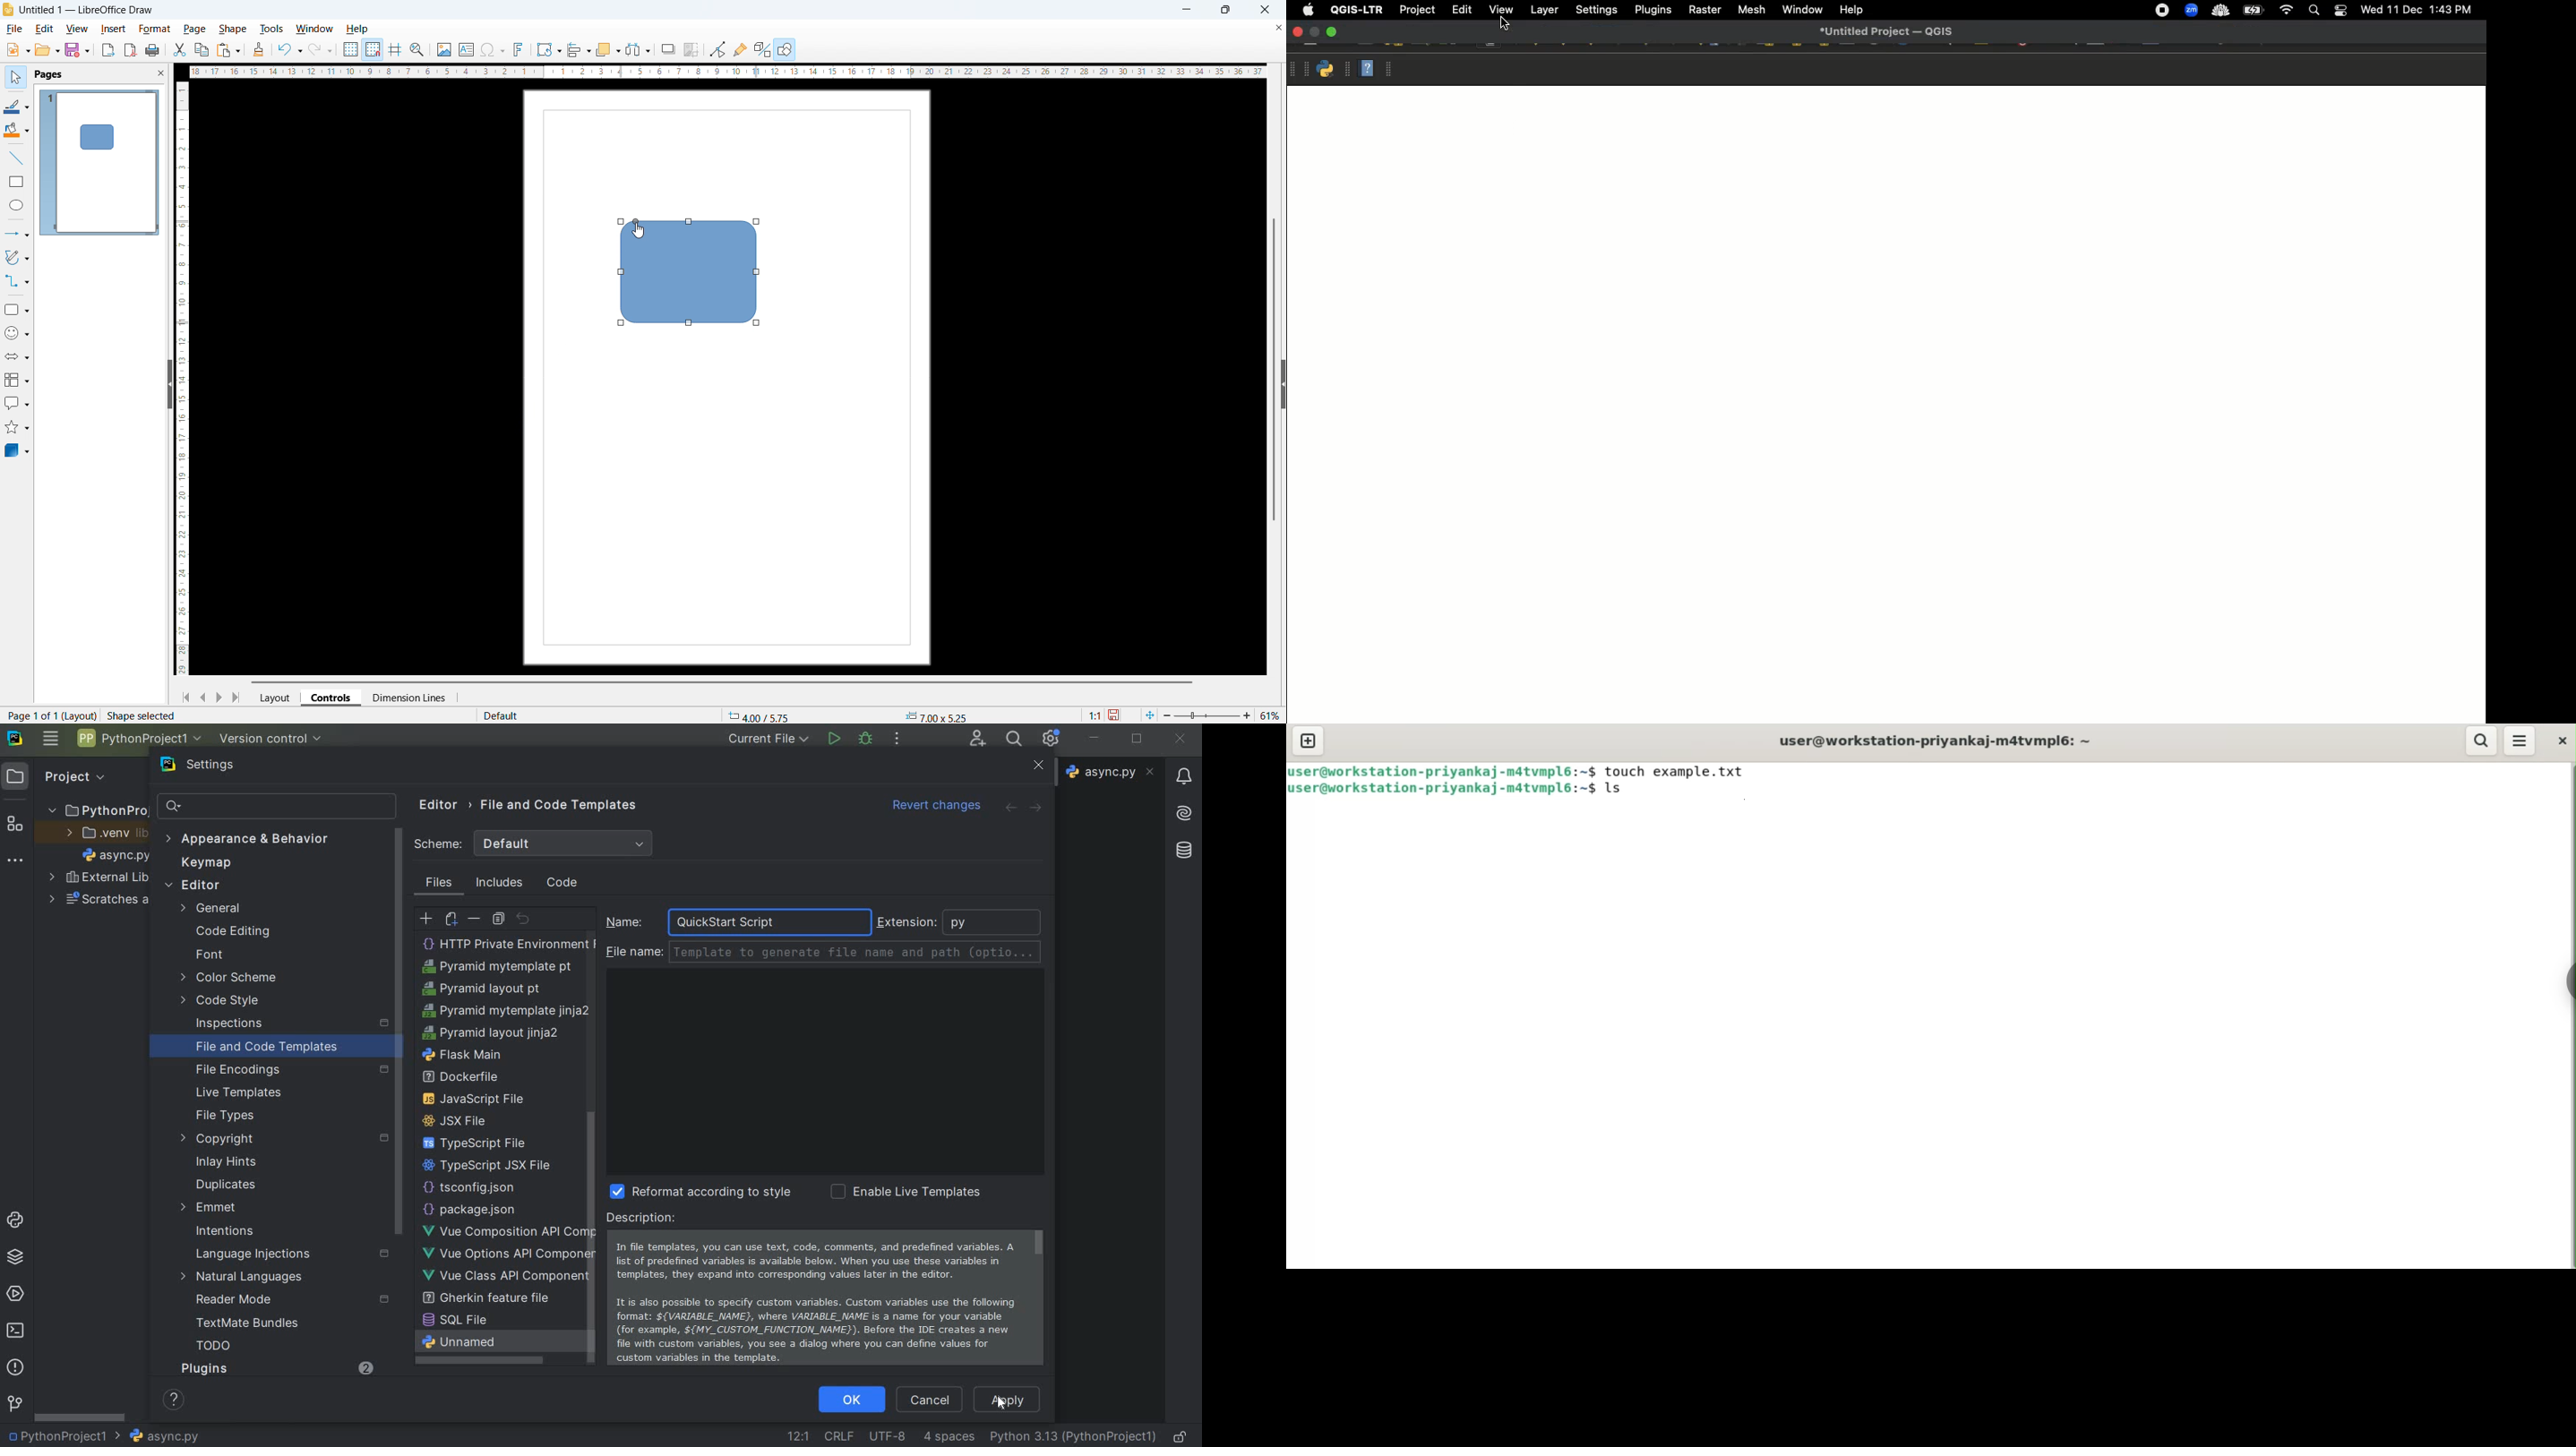 This screenshot has height=1456, width=2576. I want to click on inlay hints, so click(246, 1163).